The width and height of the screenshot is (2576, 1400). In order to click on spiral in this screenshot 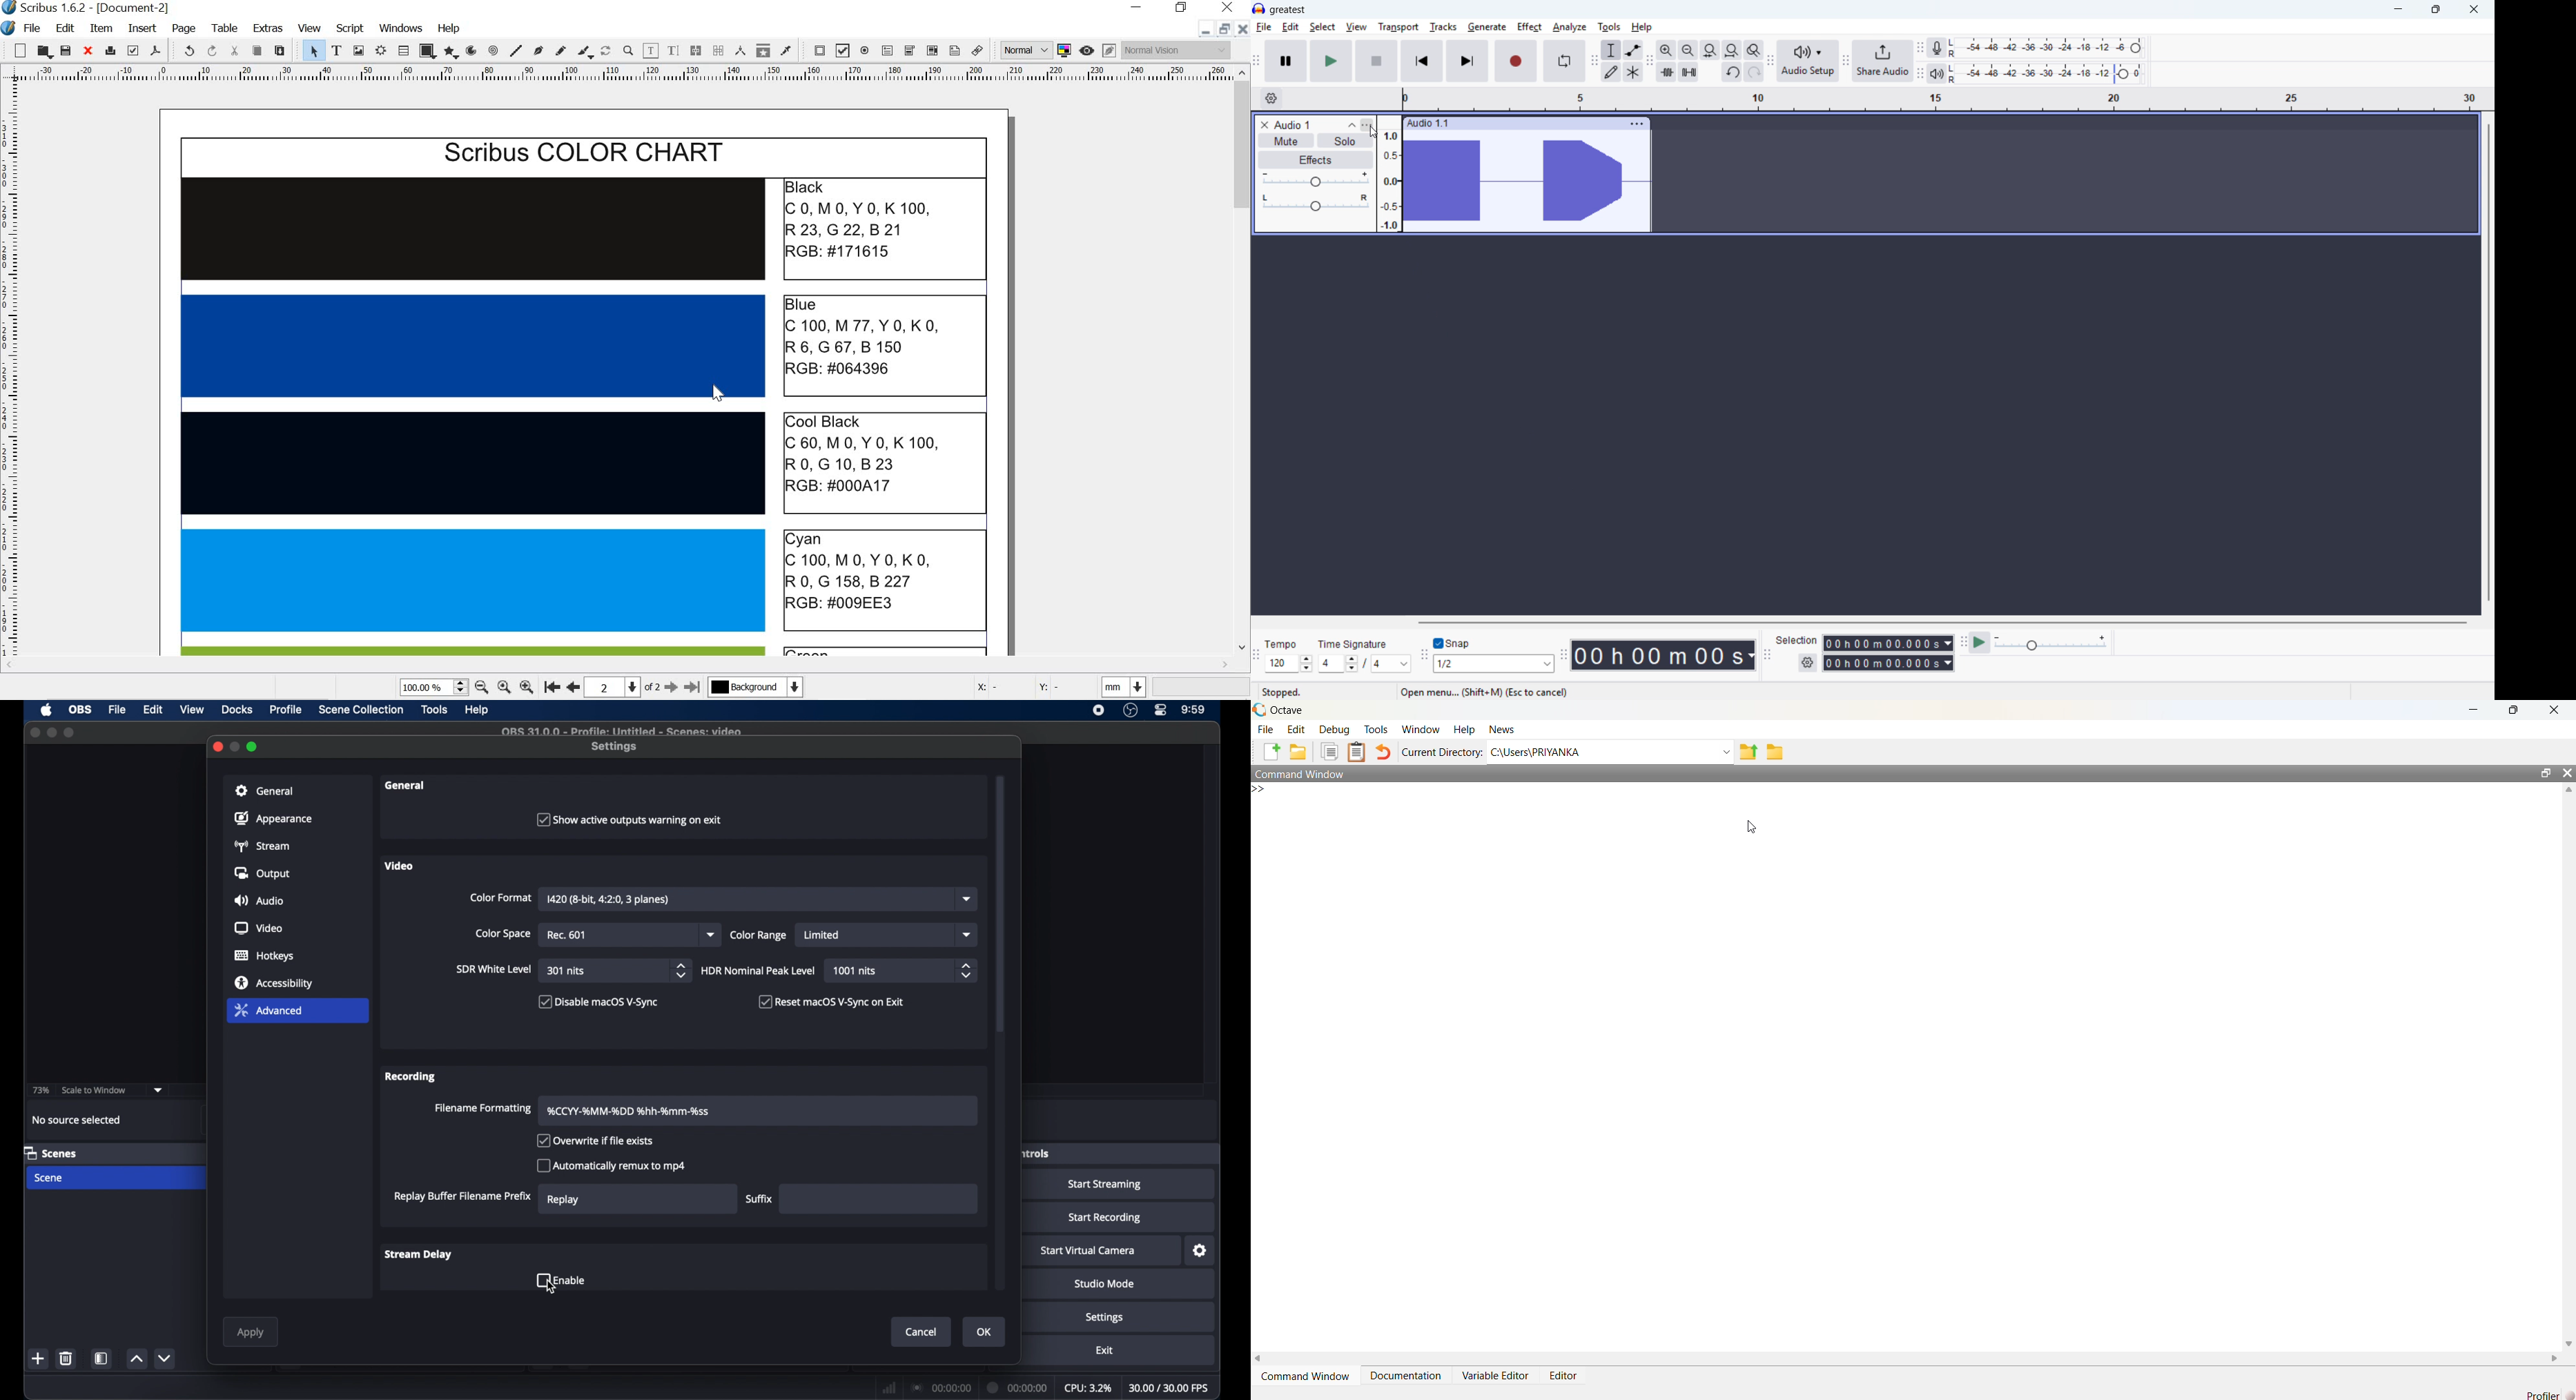, I will do `click(493, 50)`.